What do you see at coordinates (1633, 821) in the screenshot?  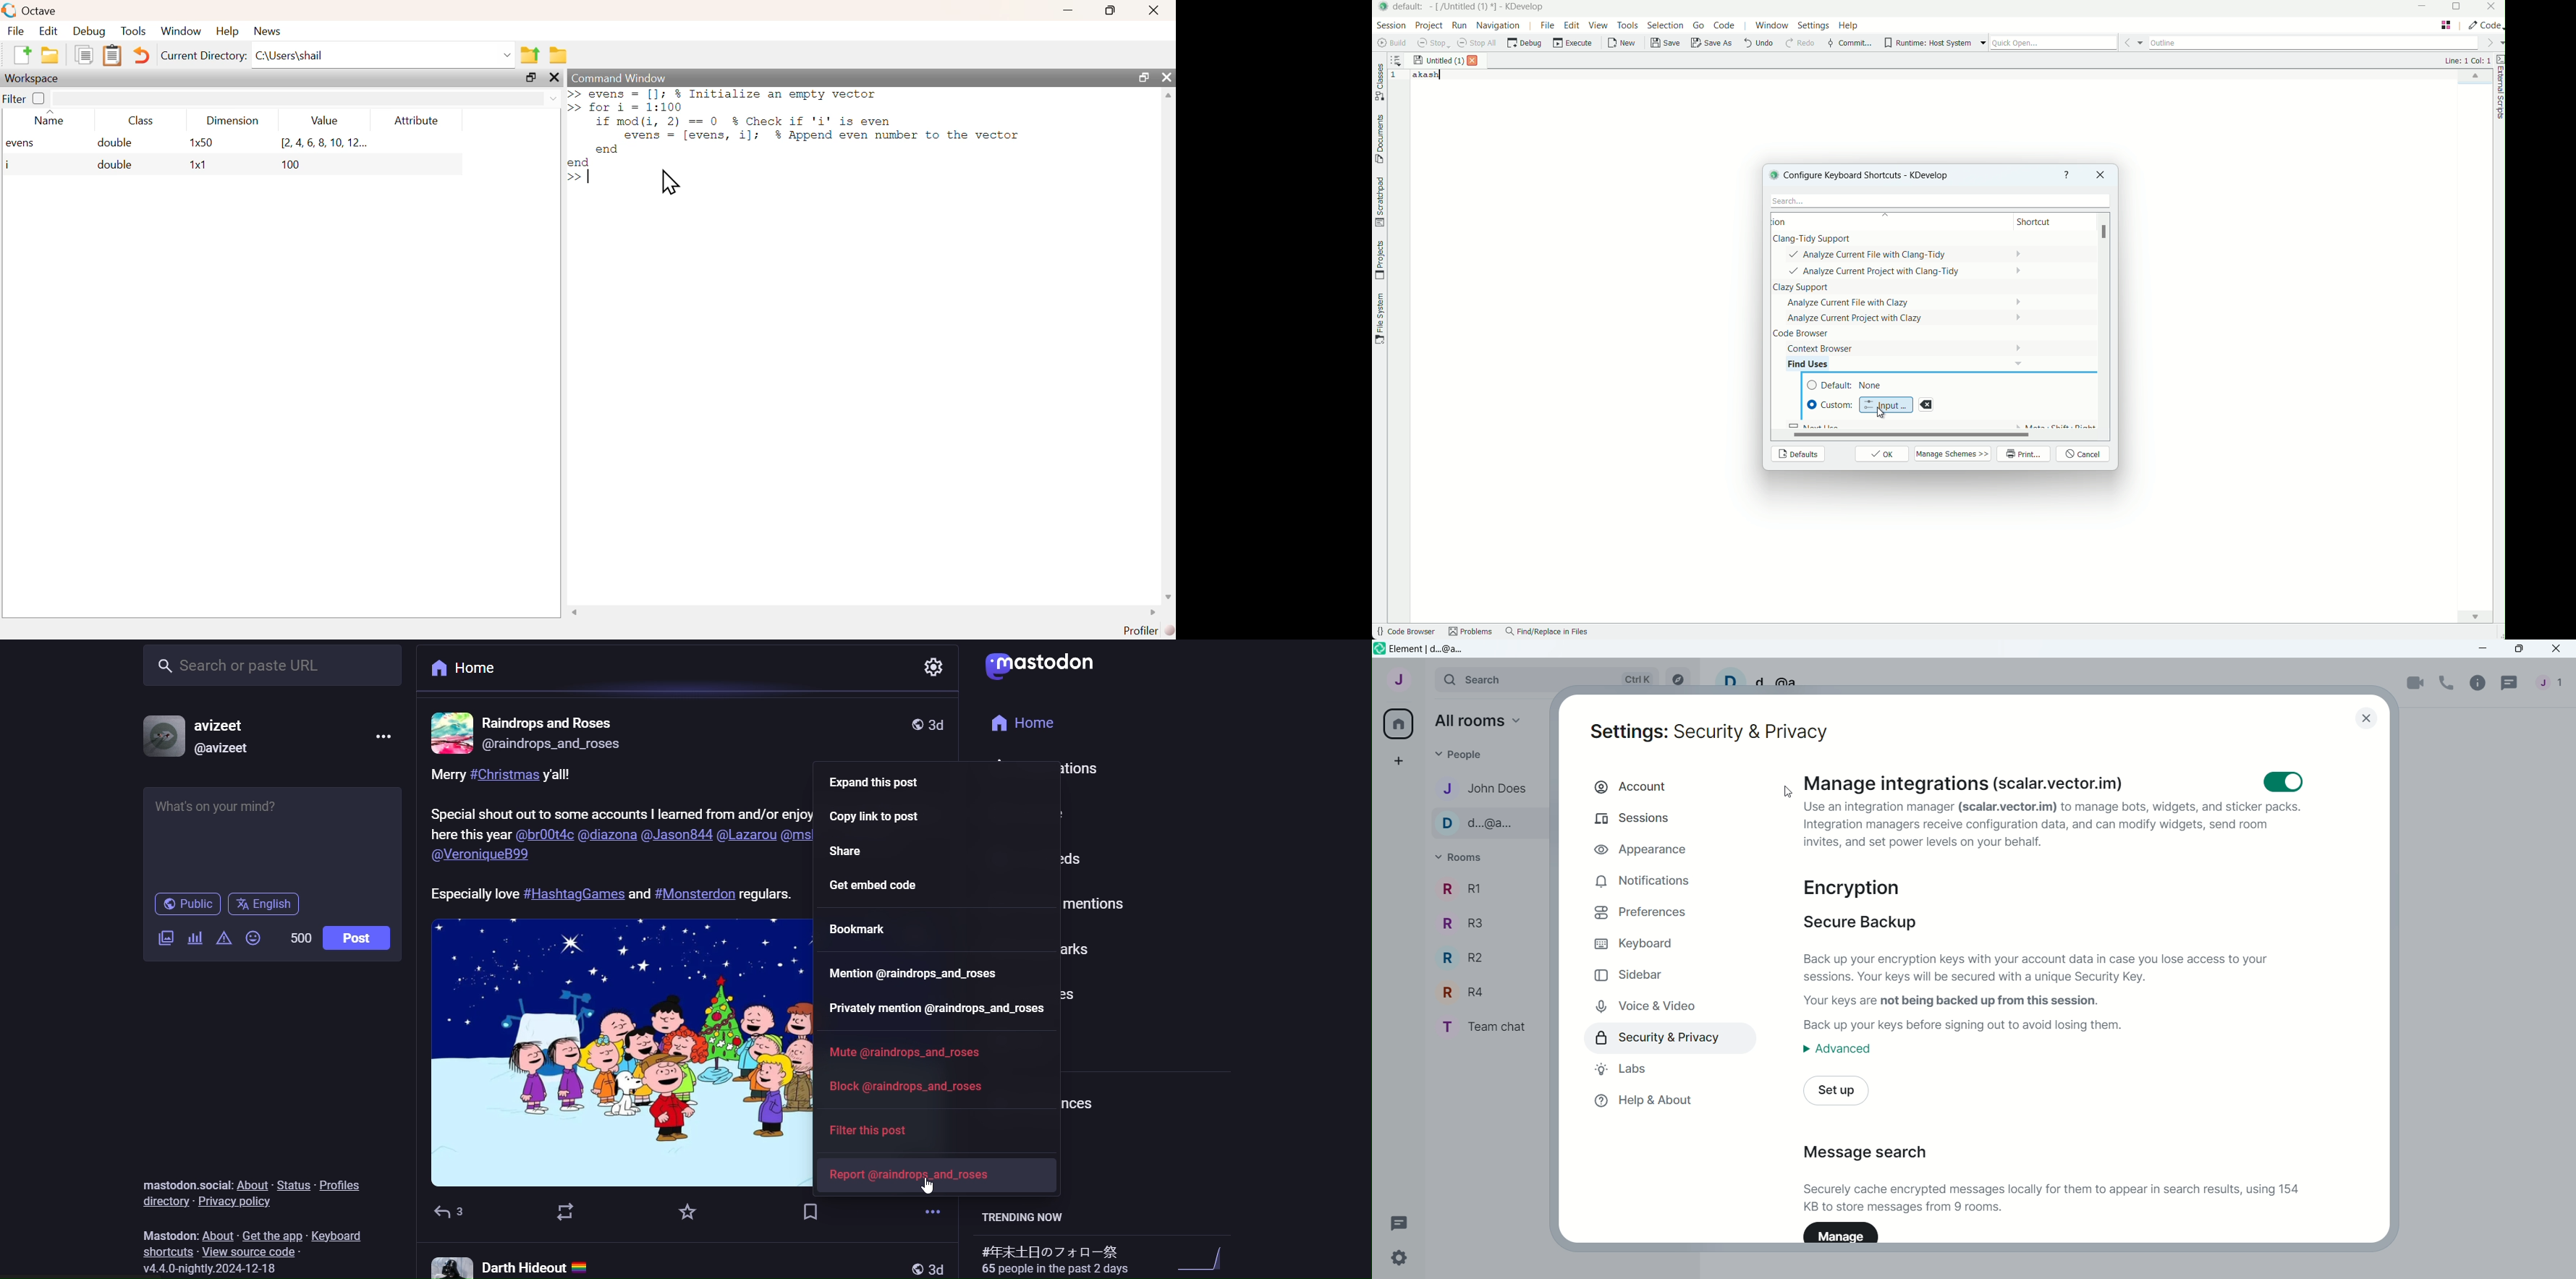 I see `sessions` at bounding box center [1633, 821].